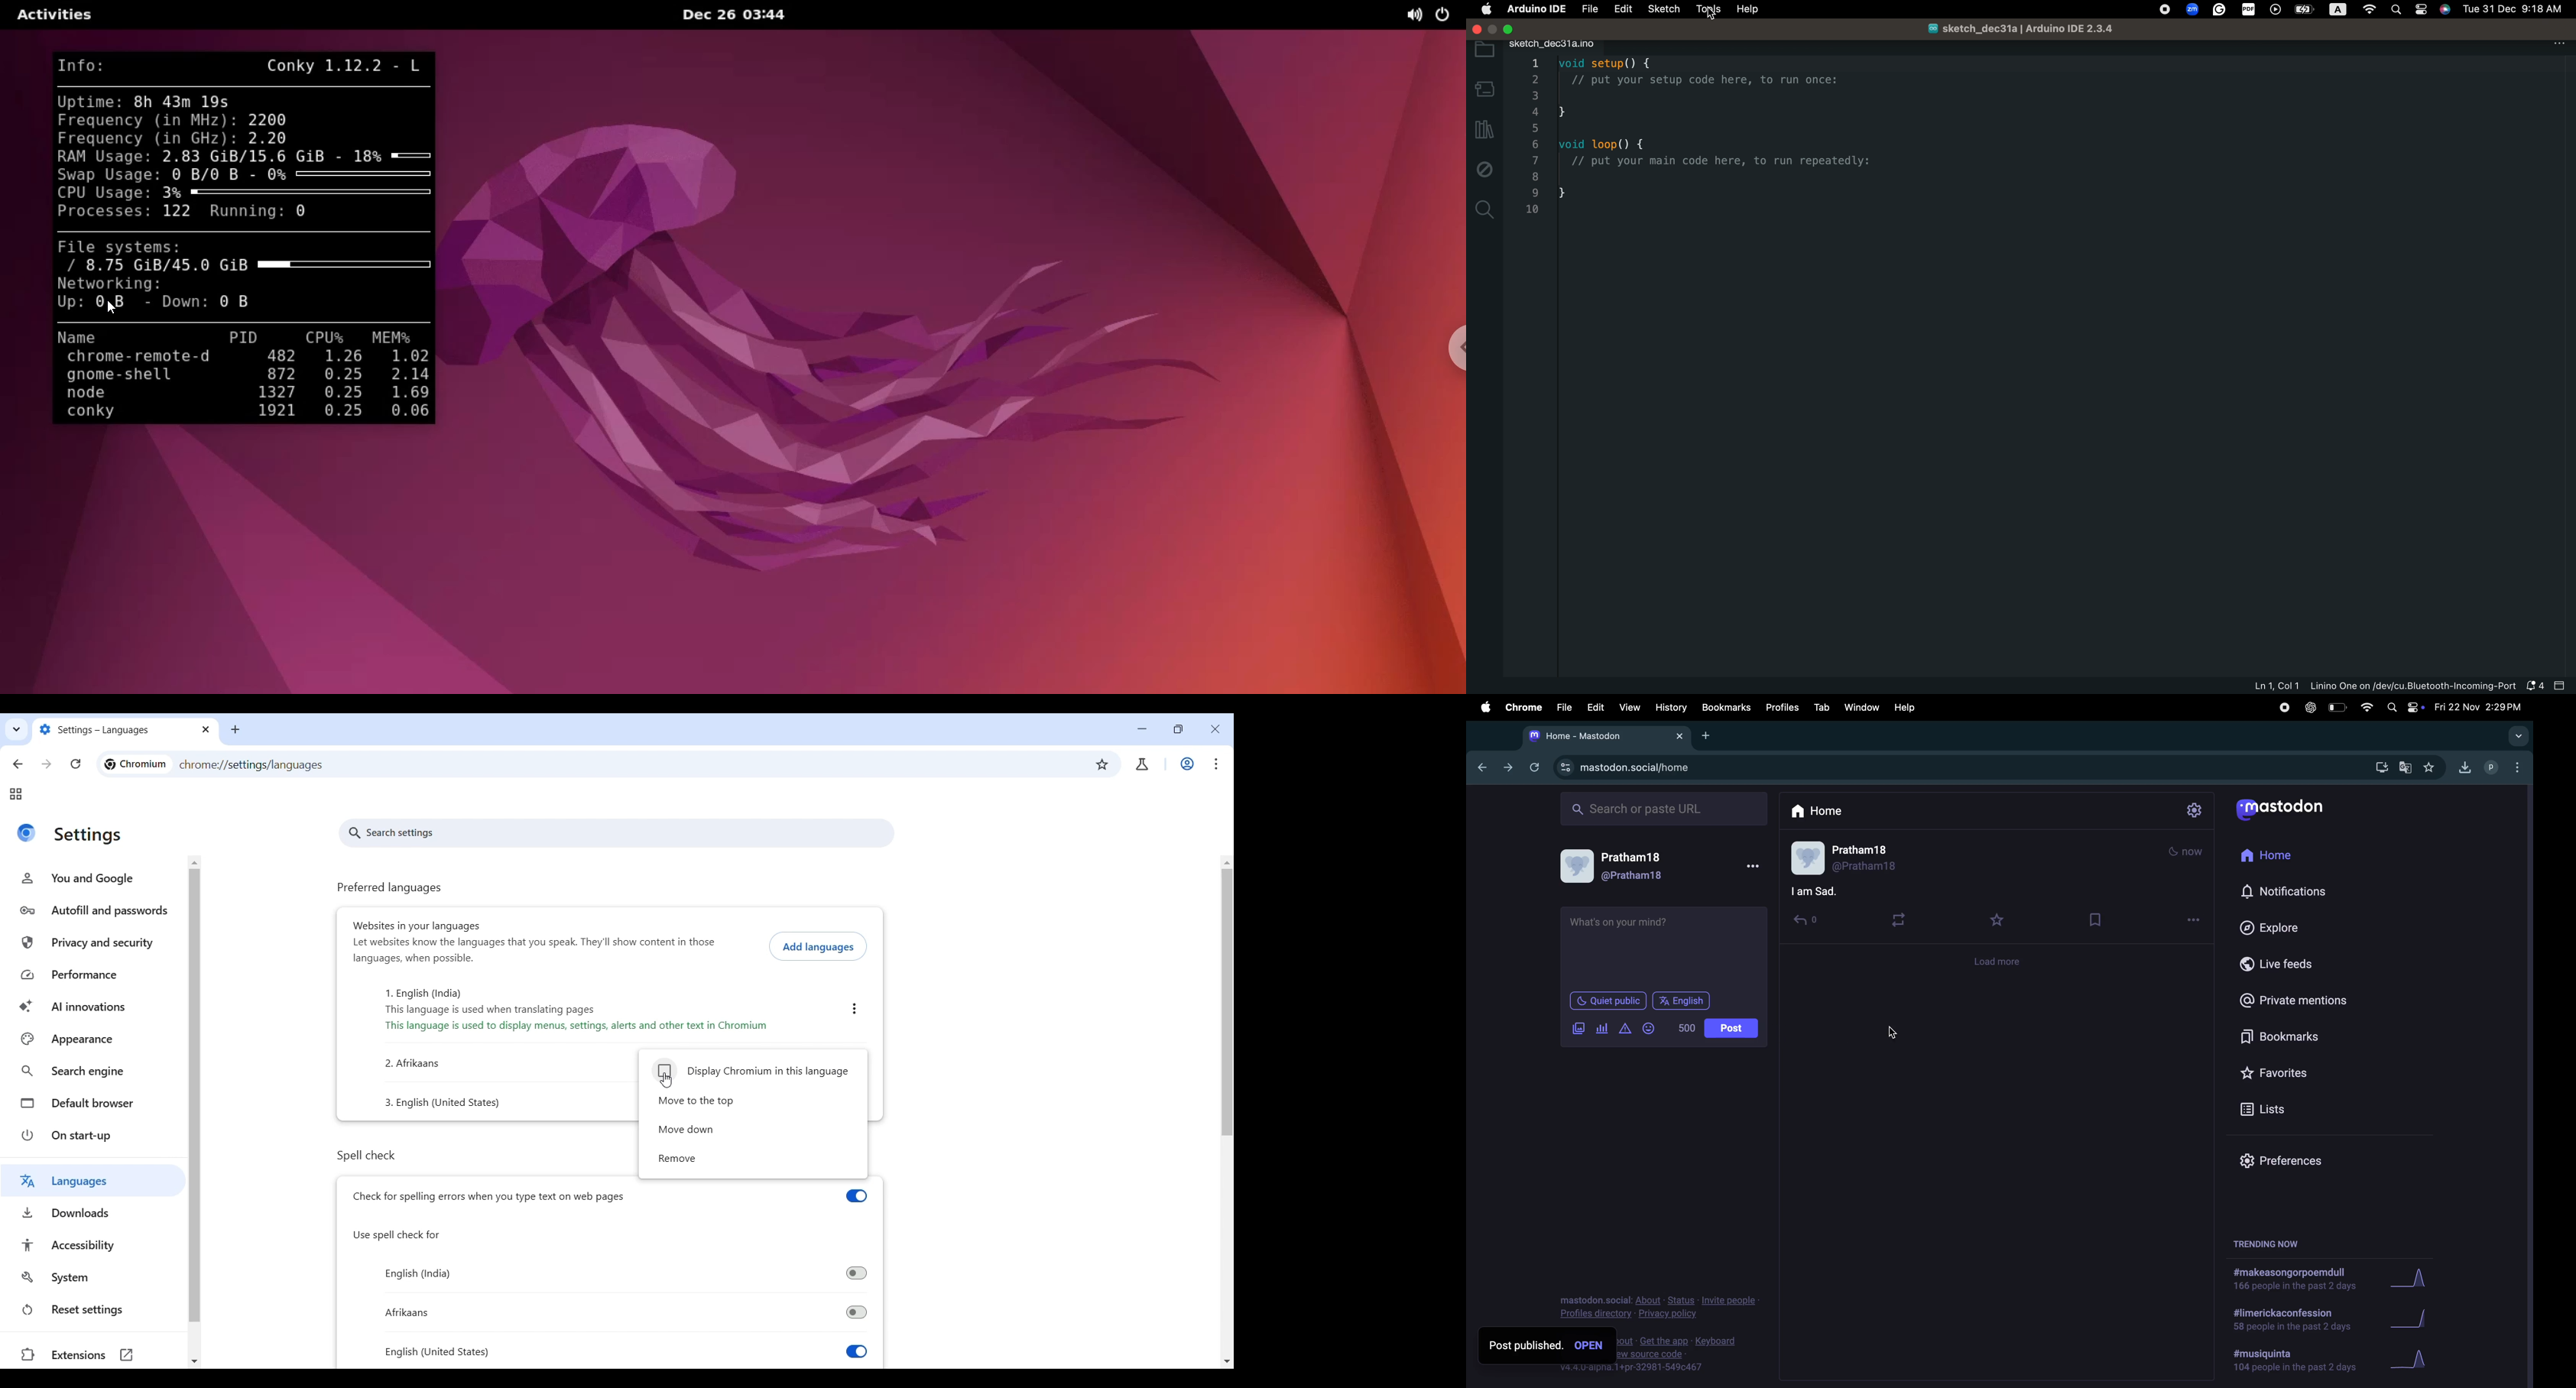  Describe the element at coordinates (2518, 735) in the screenshot. I see `search tab` at that location.